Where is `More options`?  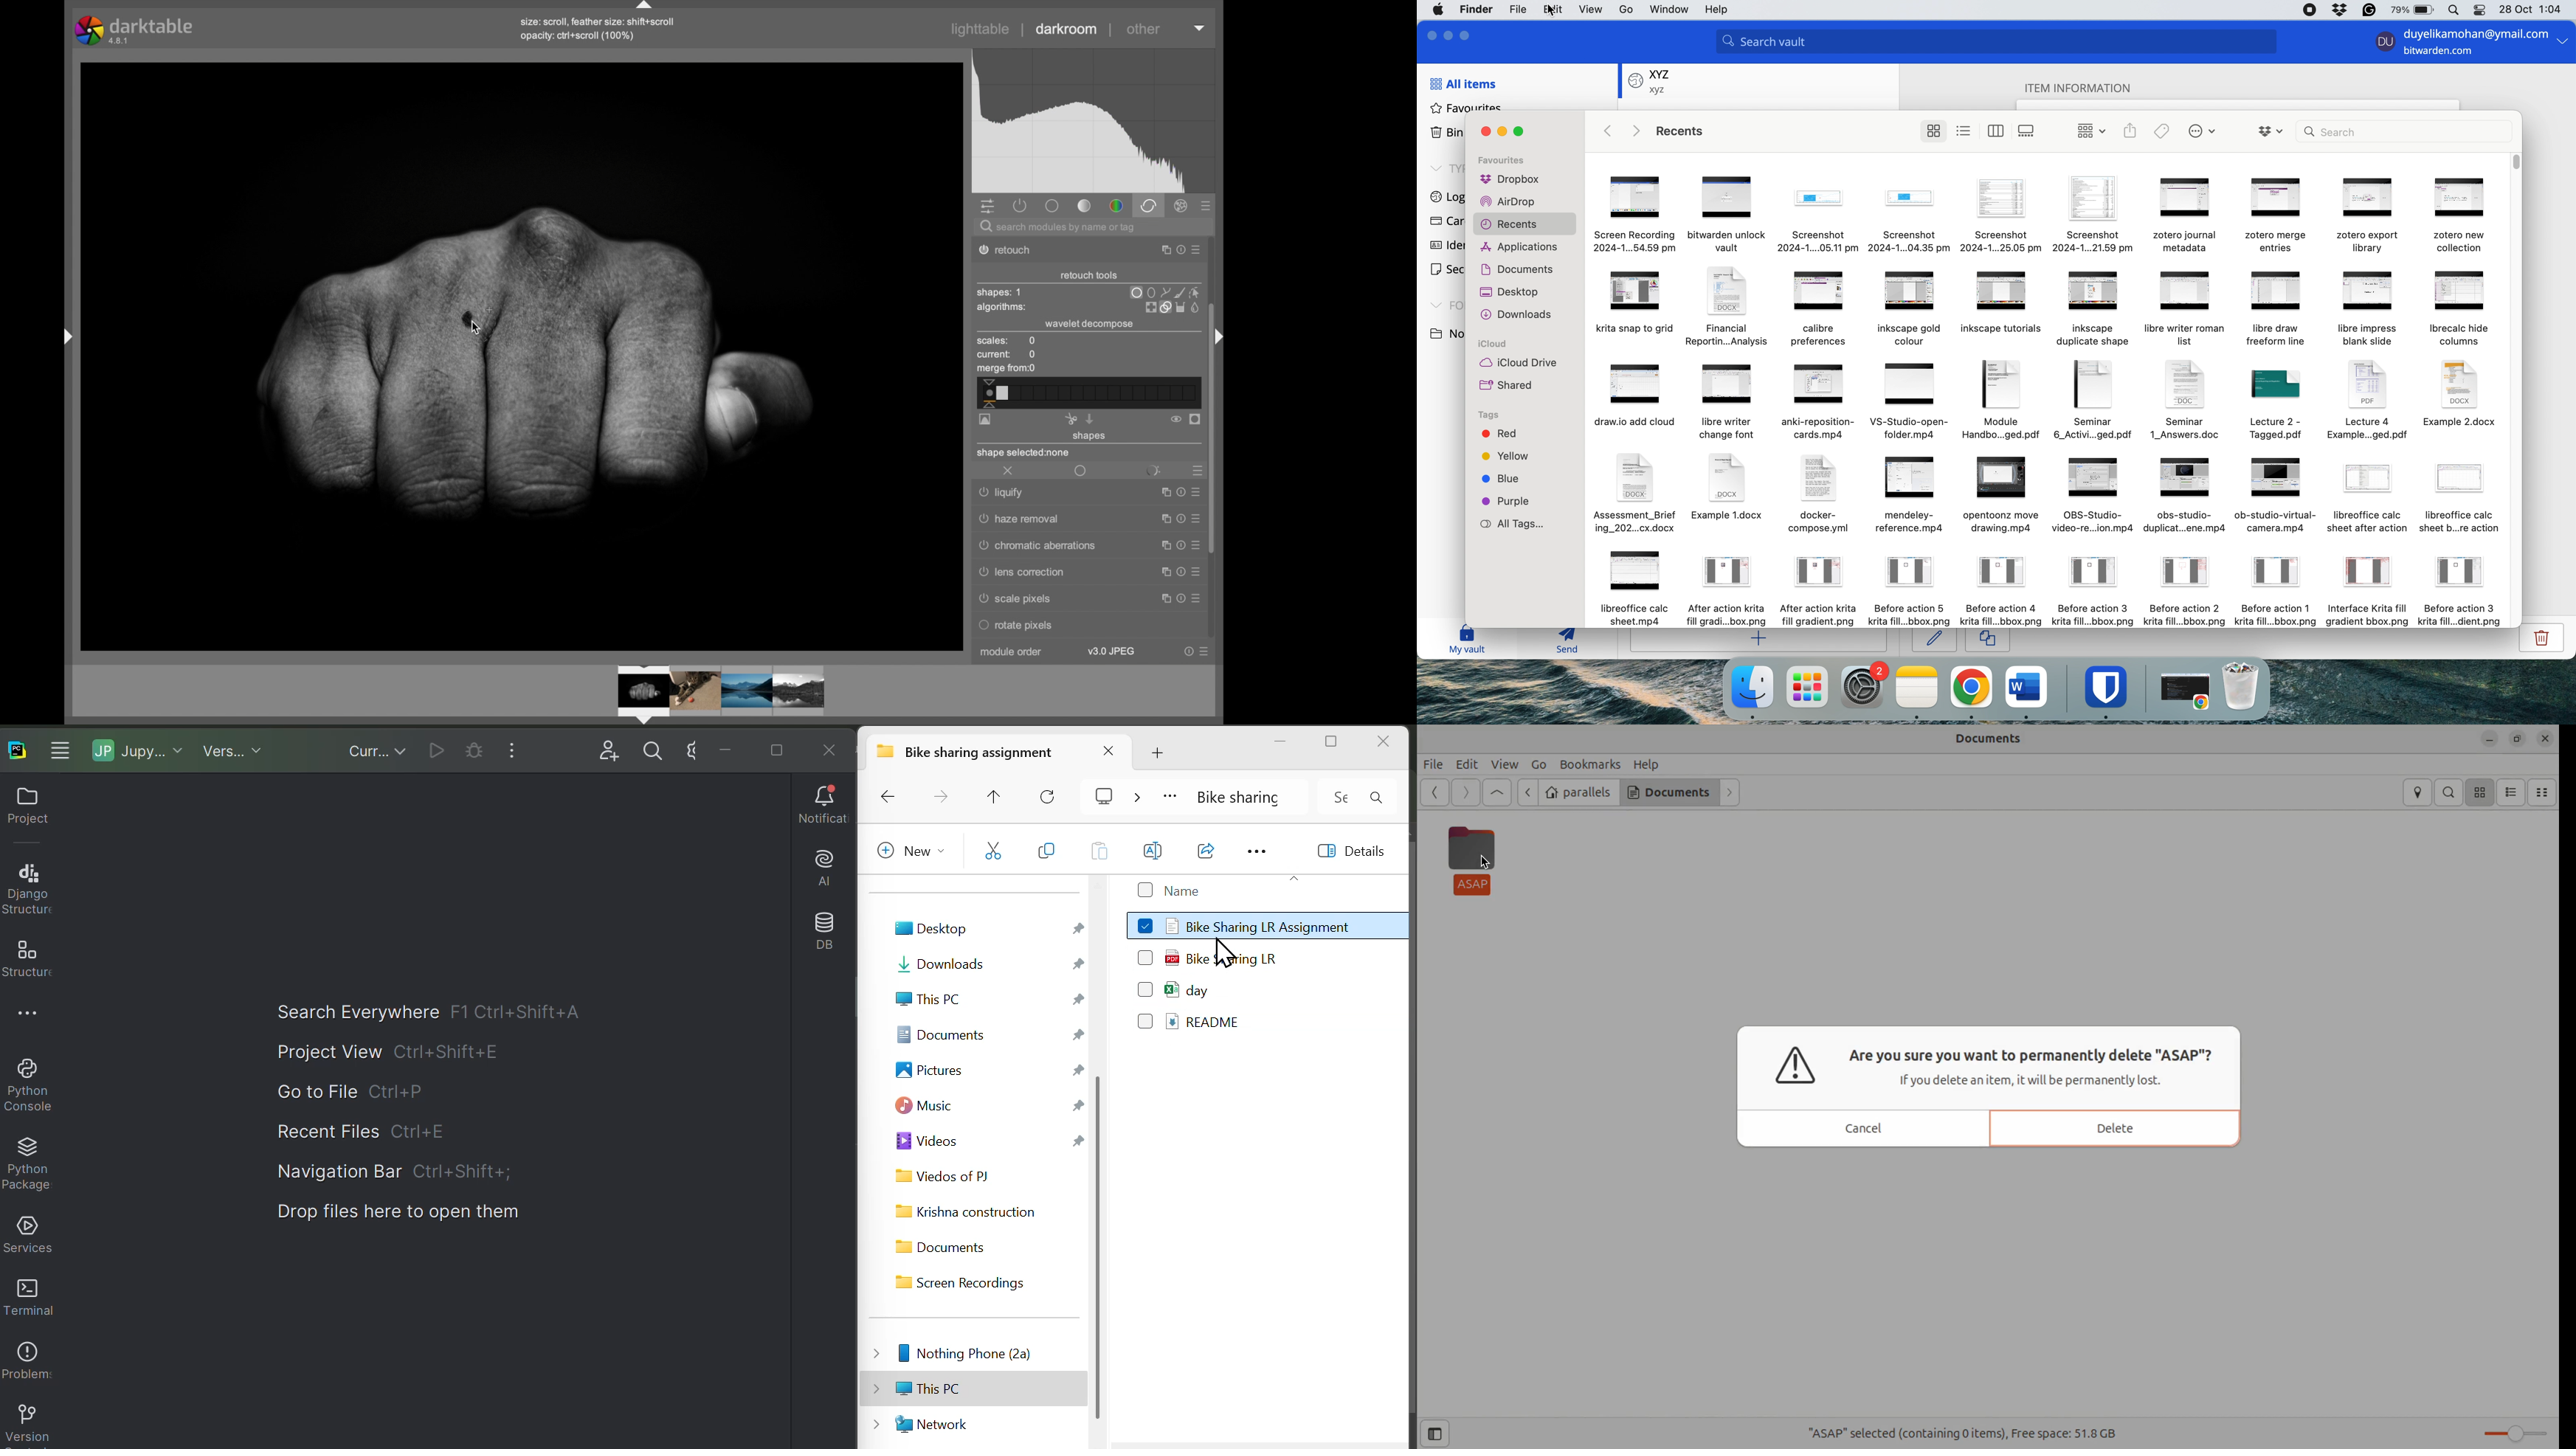
More options is located at coordinates (1269, 851).